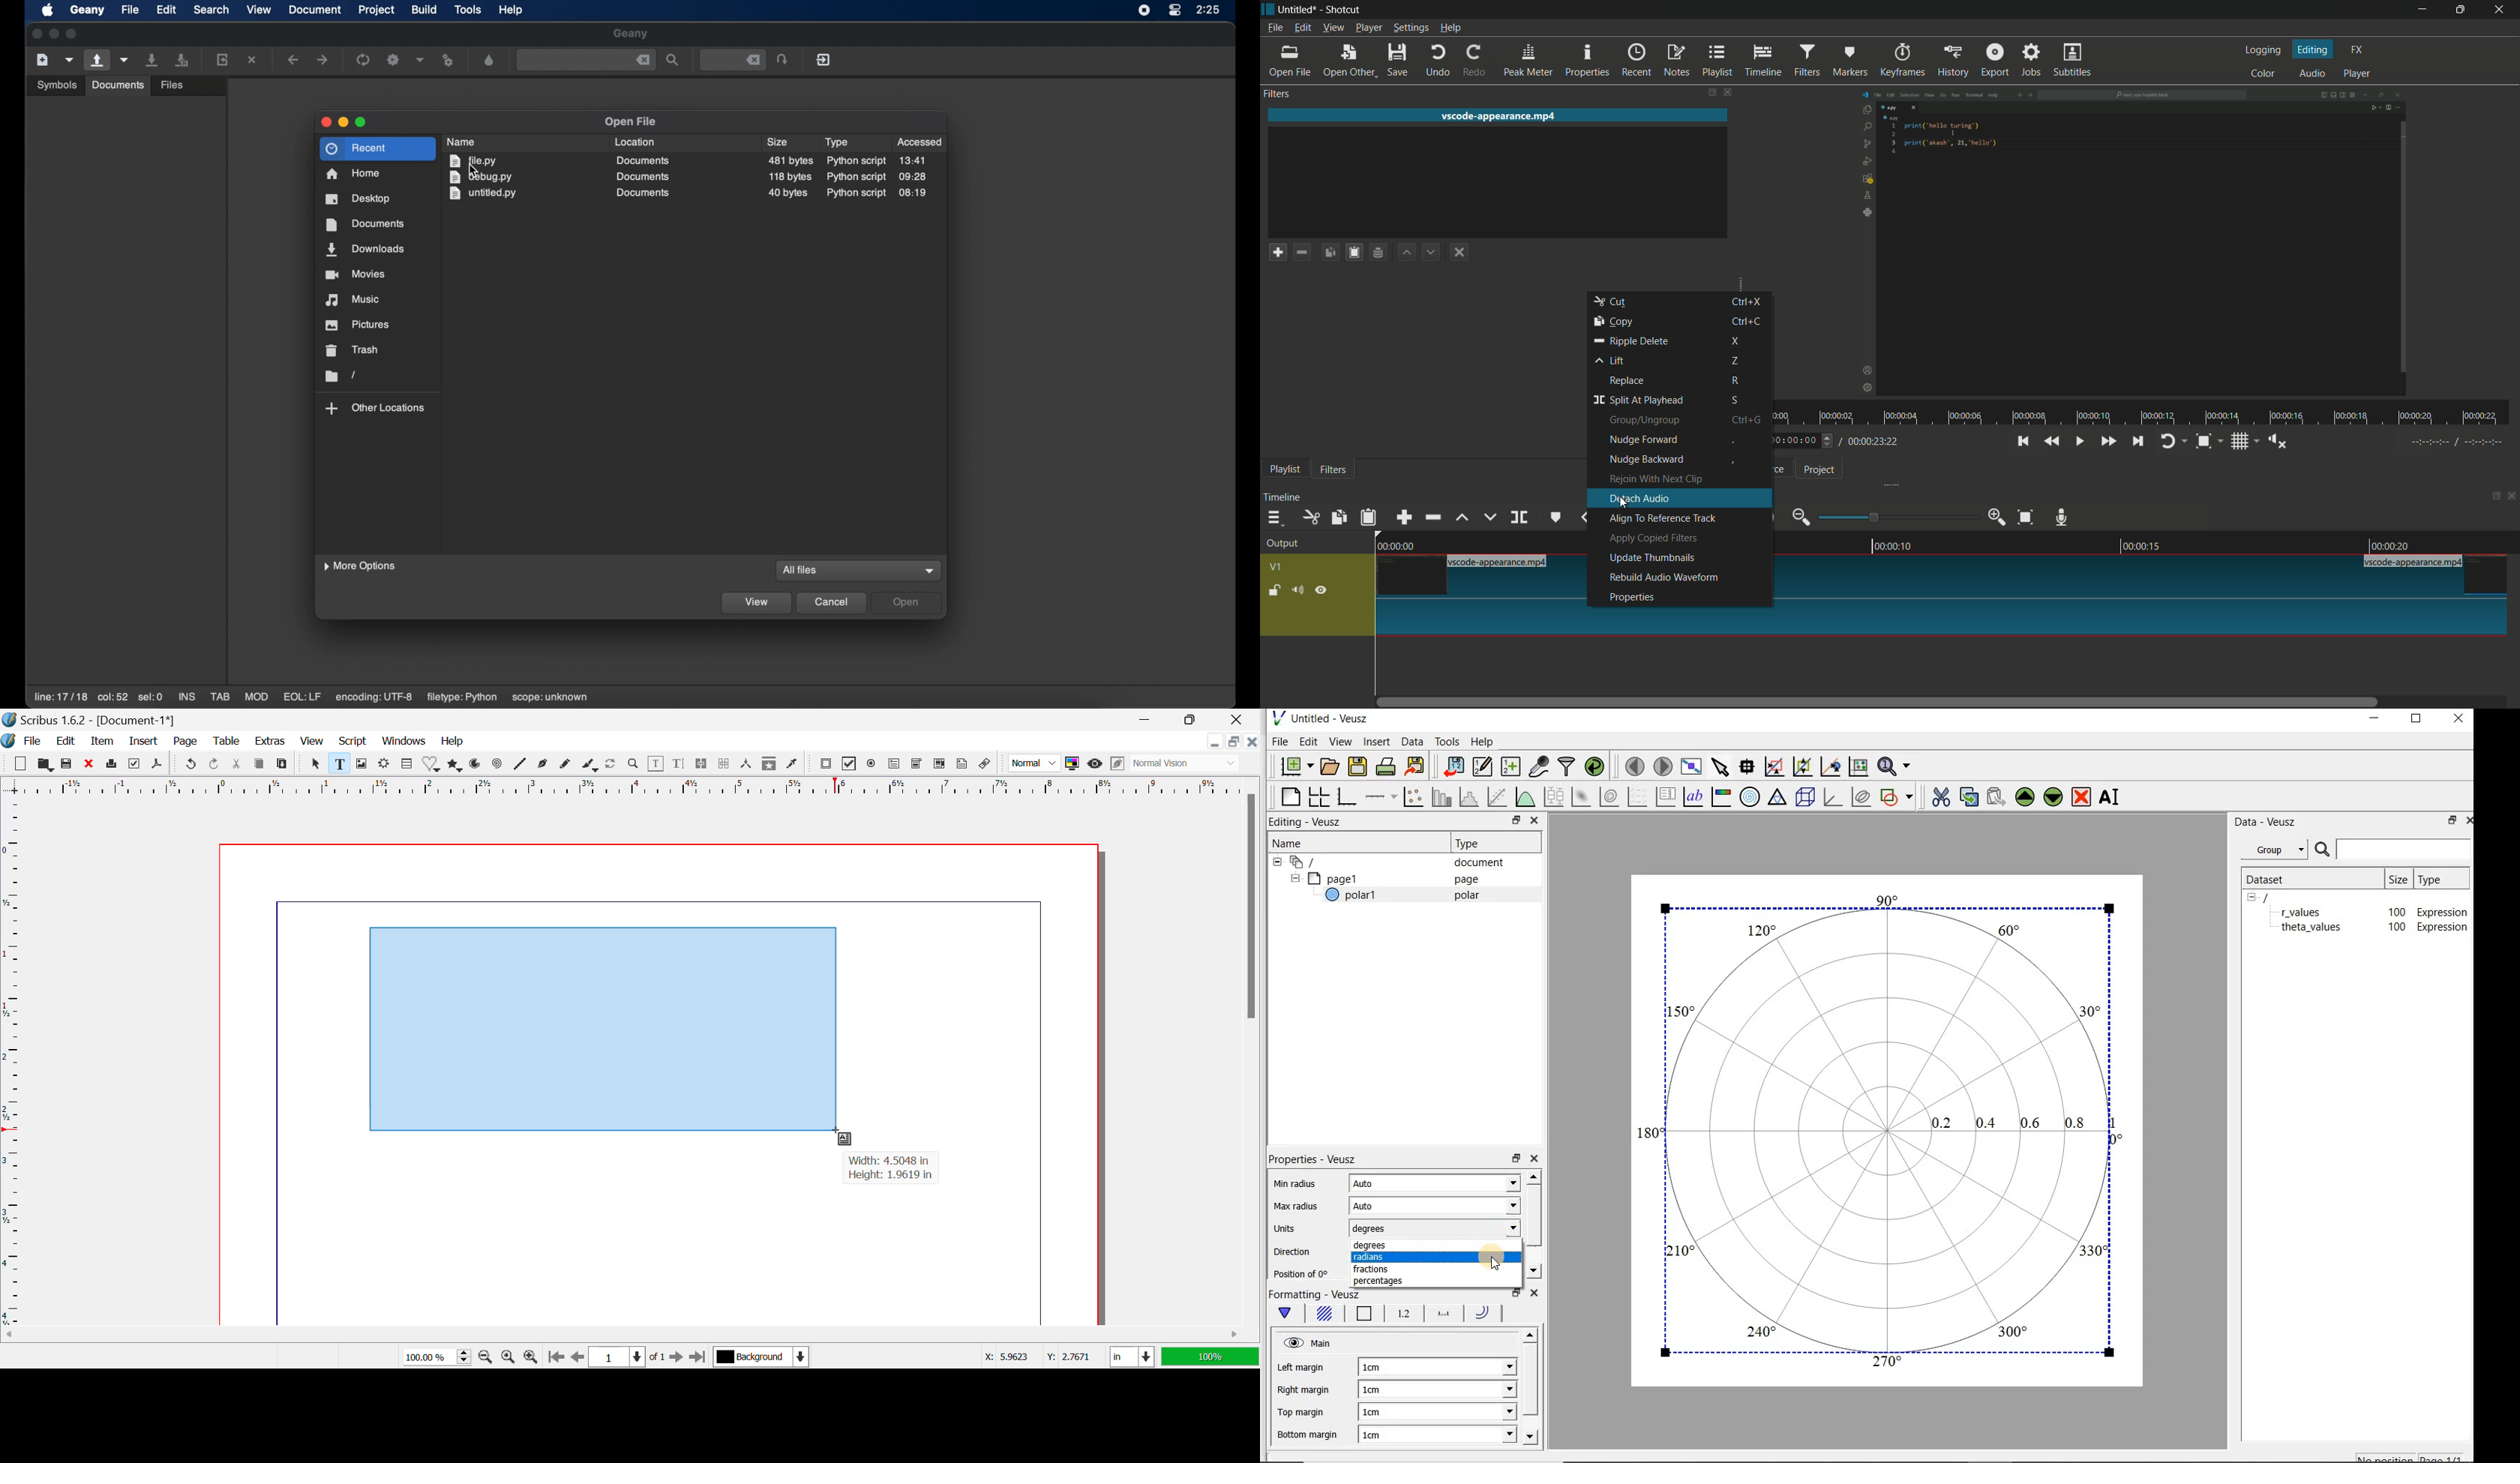  What do you see at coordinates (627, 1356) in the screenshot?
I see `Page 1 of 1` at bounding box center [627, 1356].